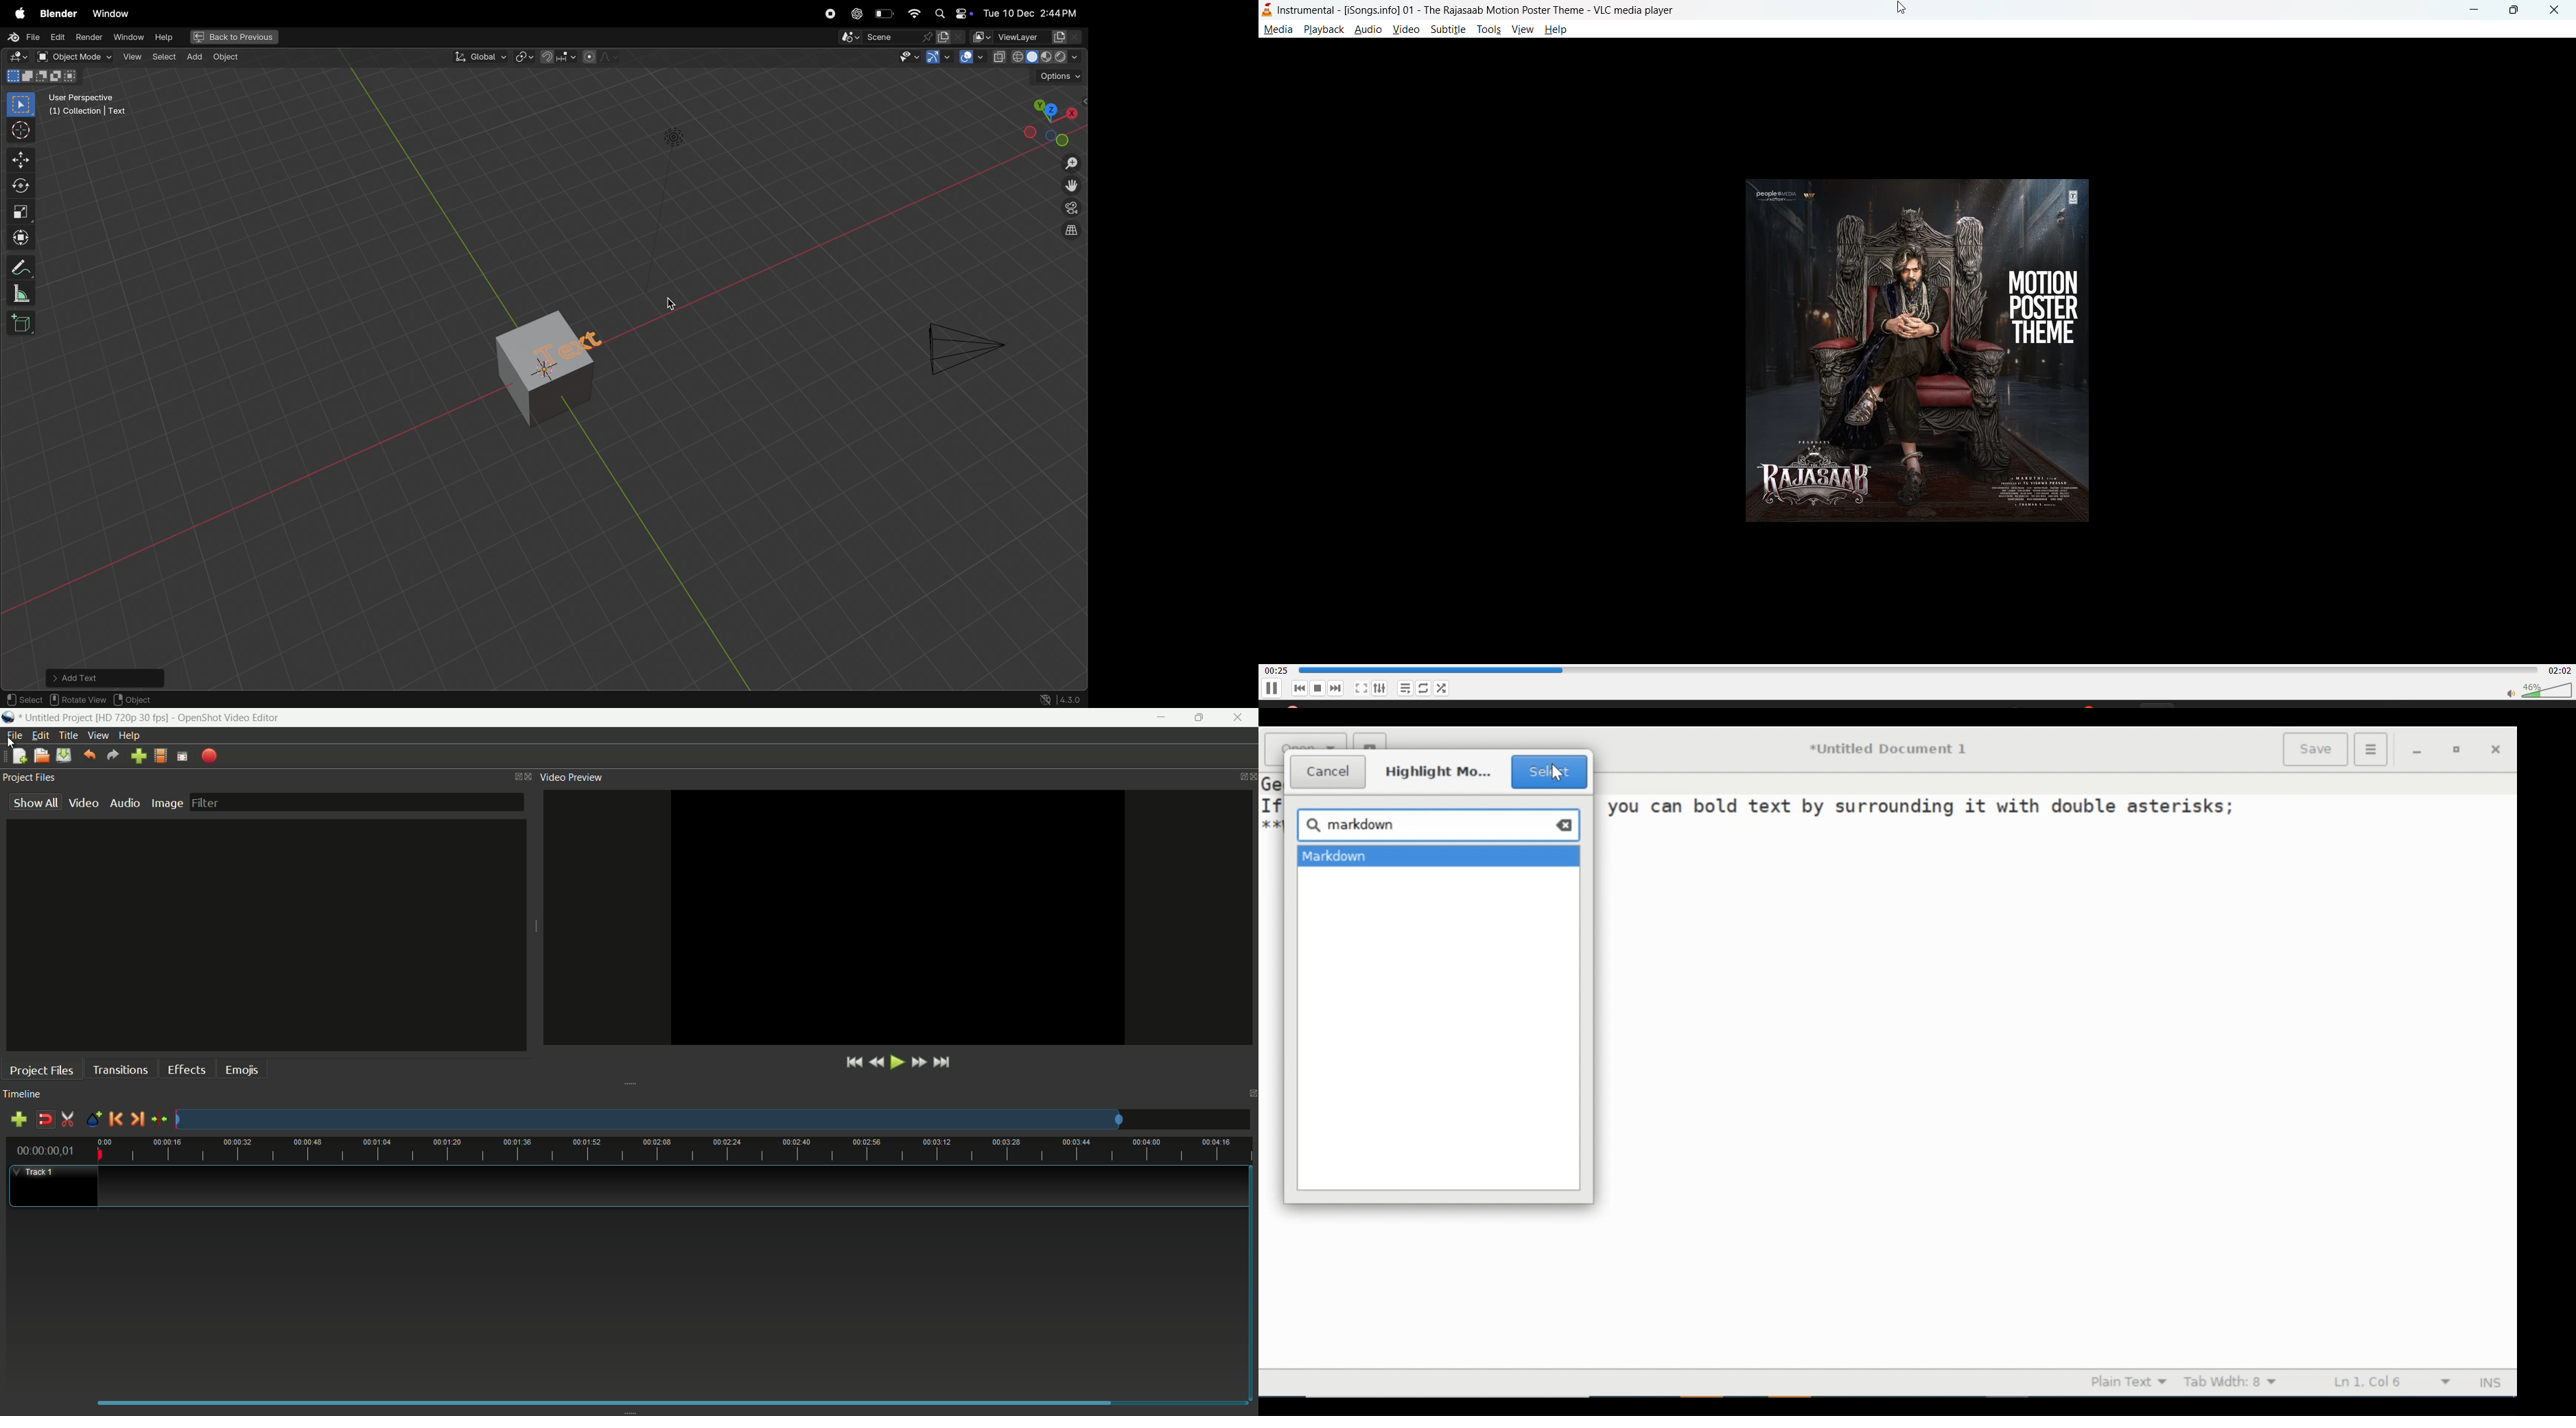 This screenshot has width=2576, height=1428. Describe the element at coordinates (1439, 771) in the screenshot. I see `Highlight mo...` at that location.